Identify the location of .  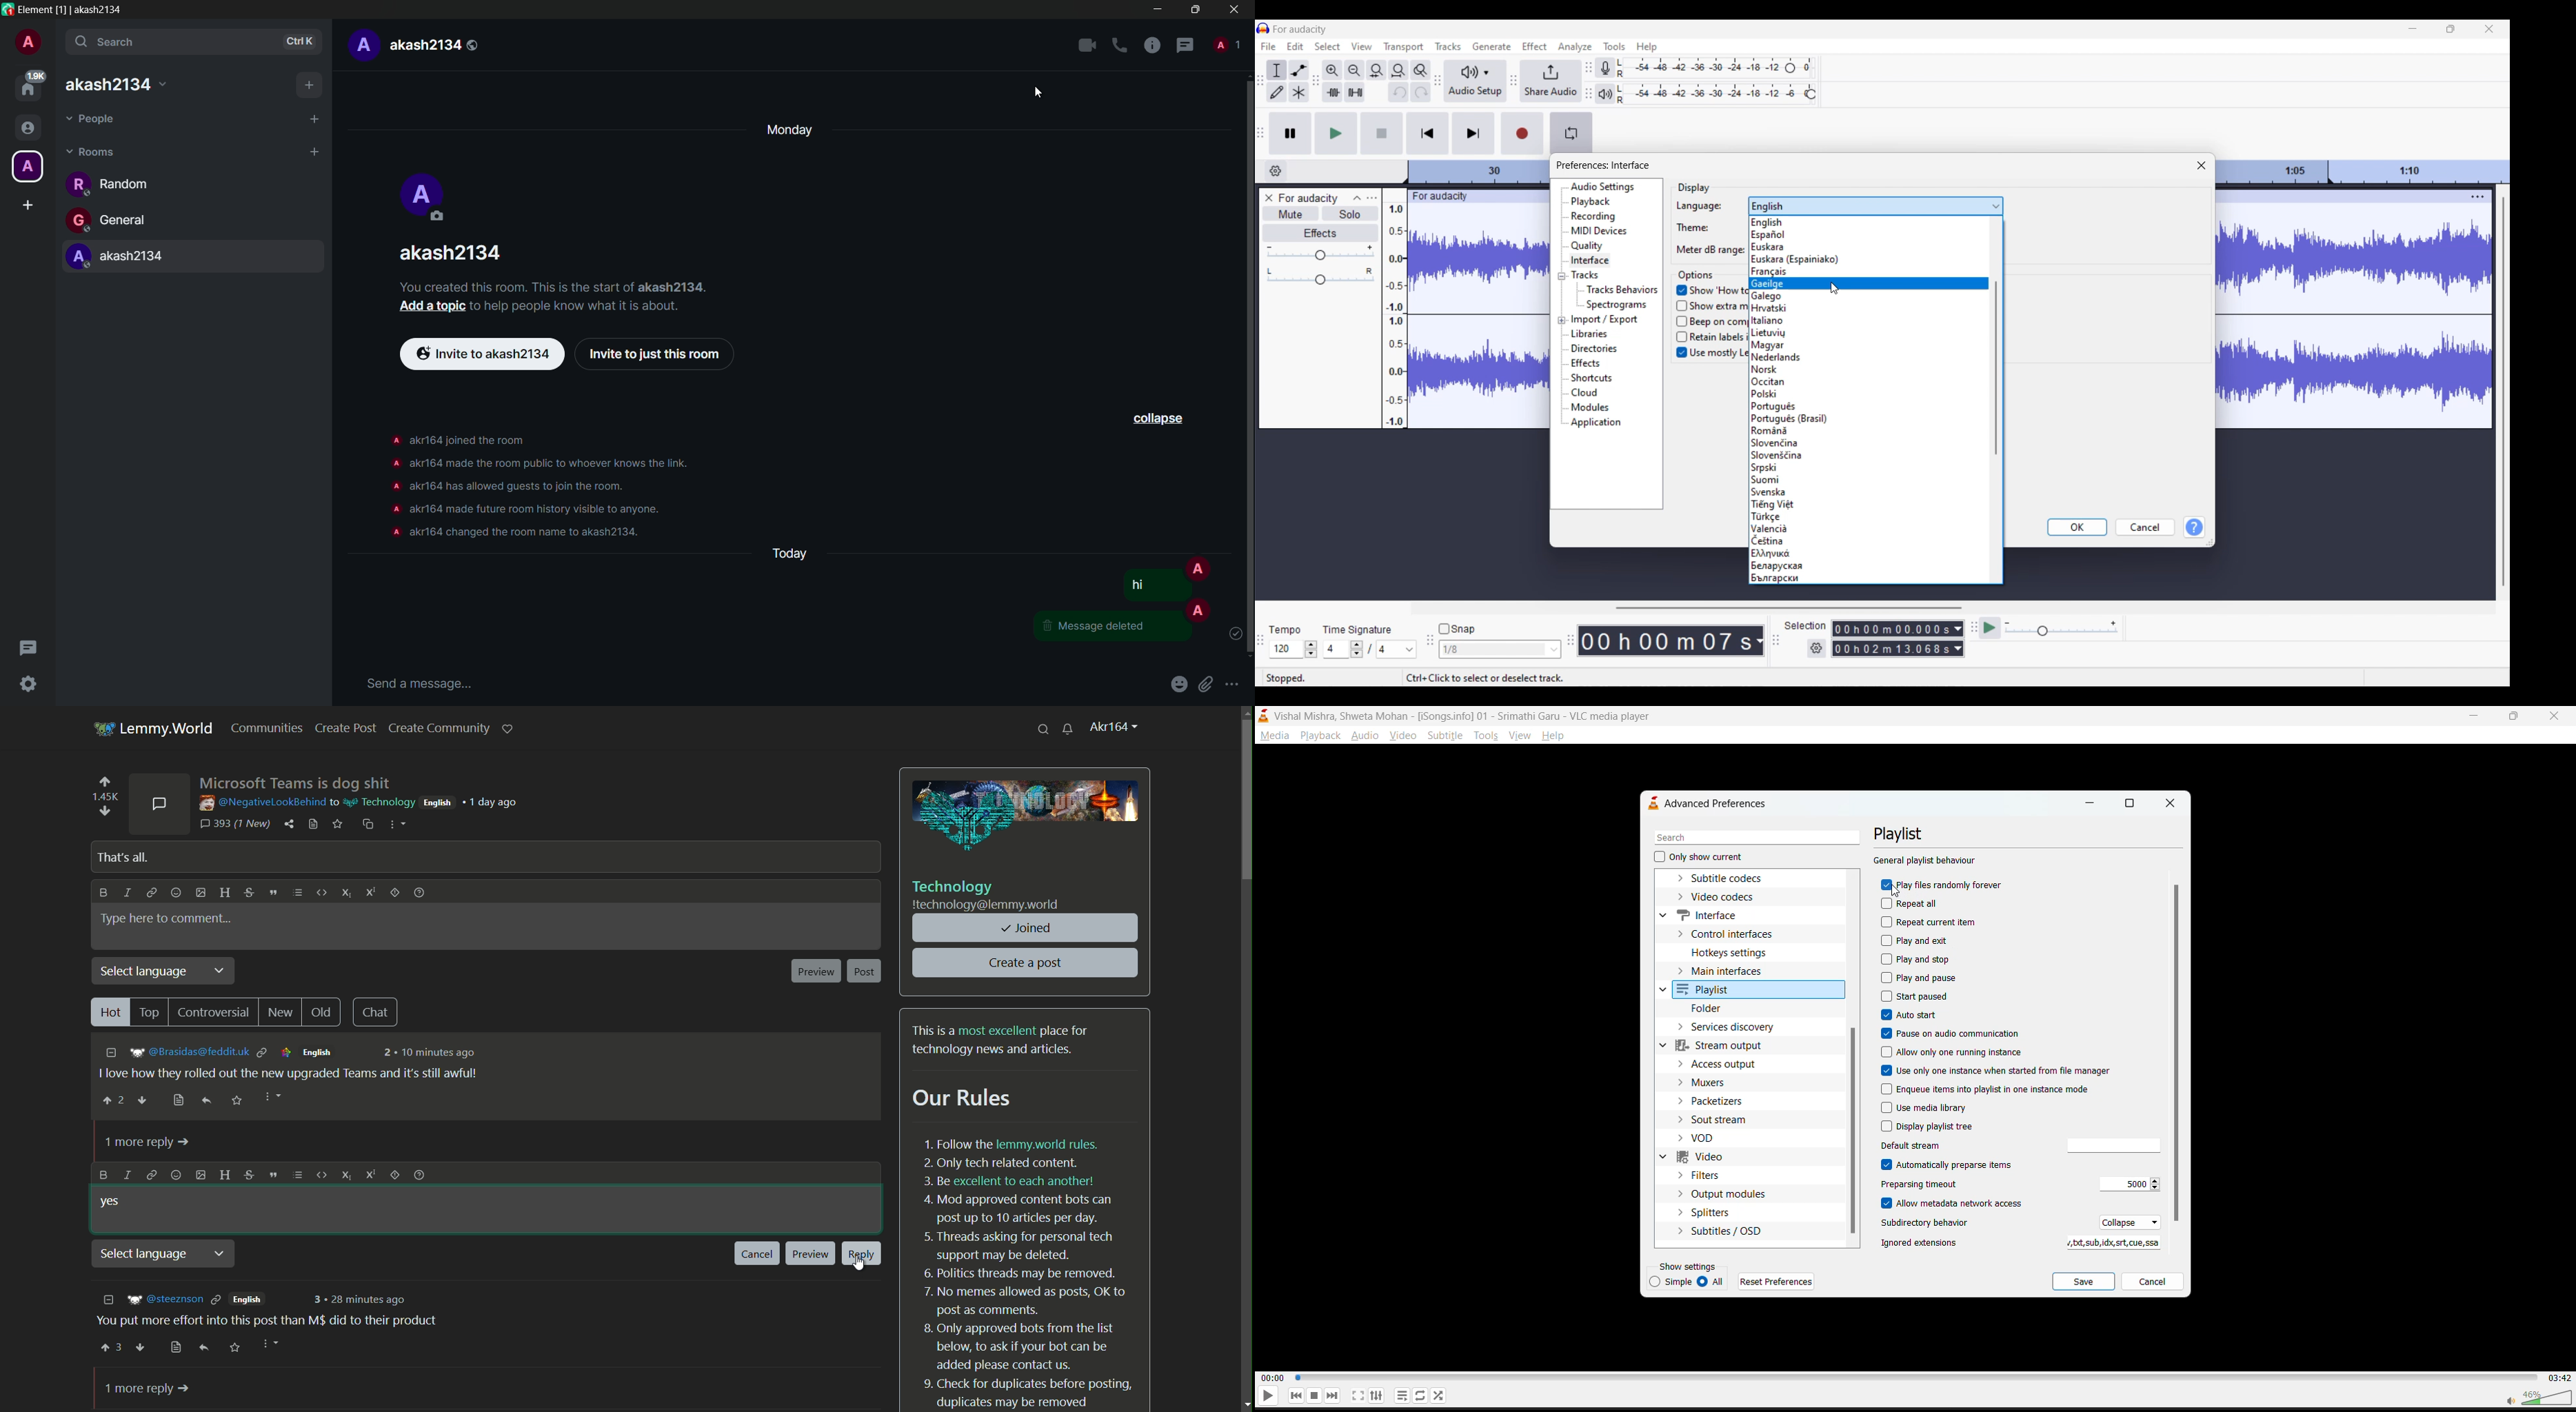
(1200, 610).